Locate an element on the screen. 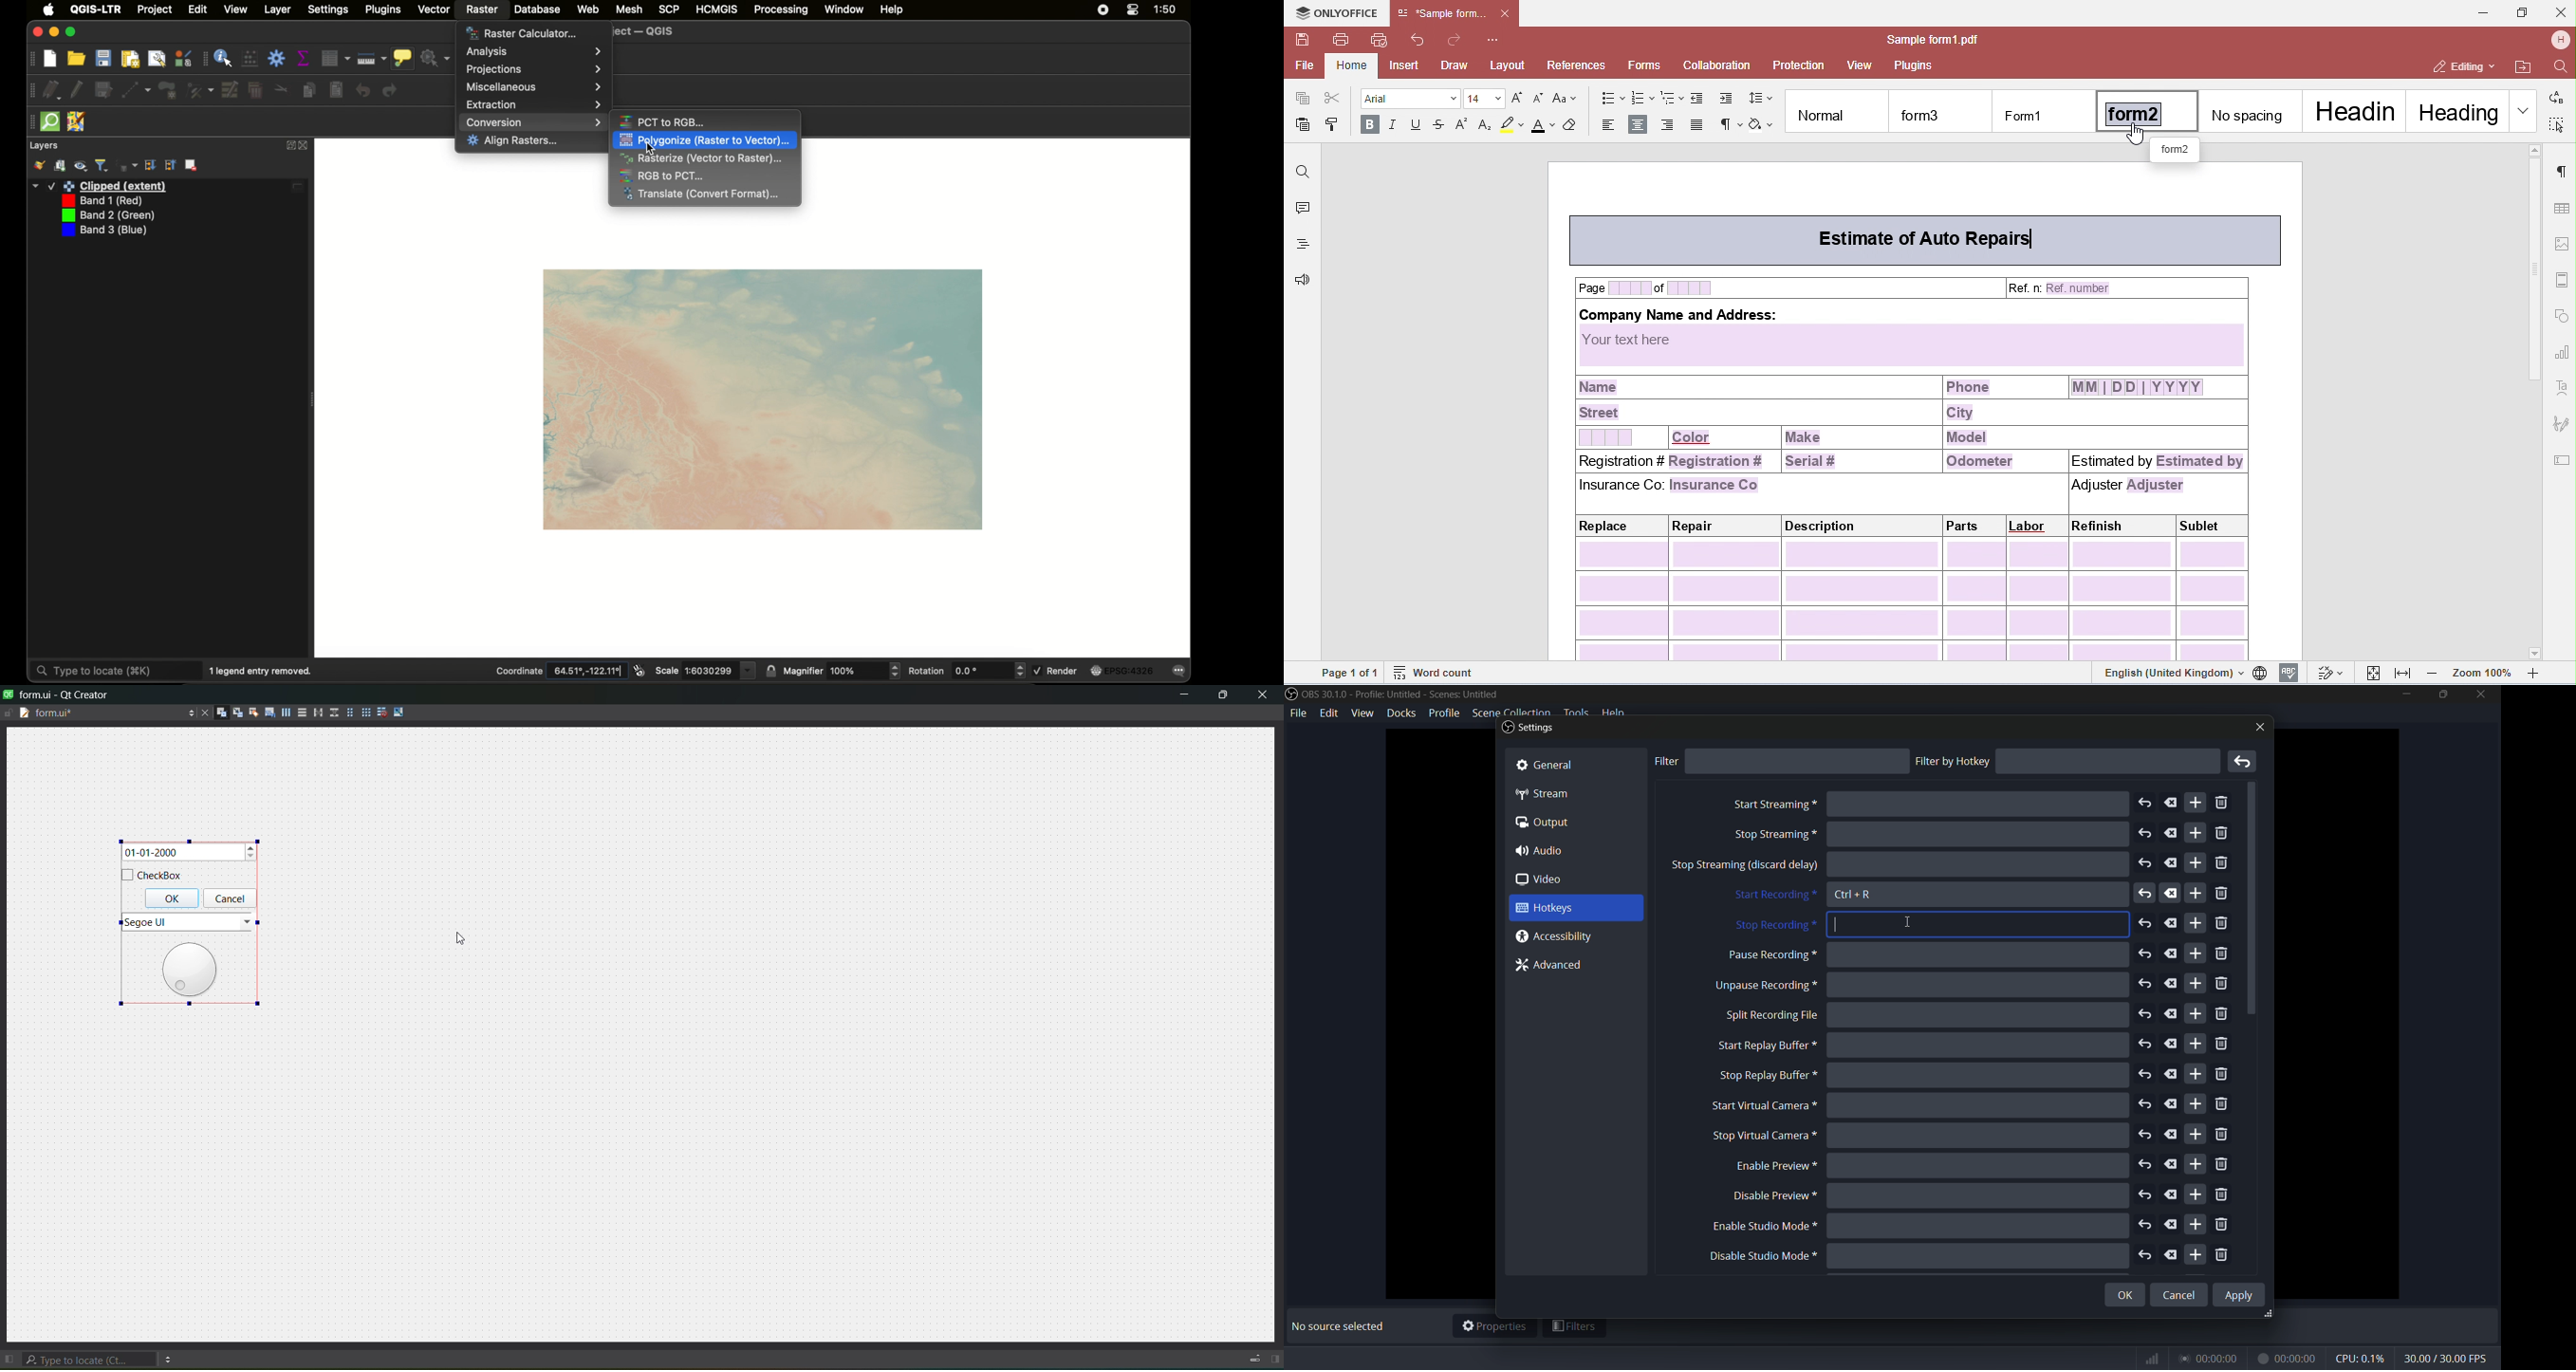 Image resolution: width=2576 pixels, height=1372 pixels. undo is located at coordinates (2145, 833).